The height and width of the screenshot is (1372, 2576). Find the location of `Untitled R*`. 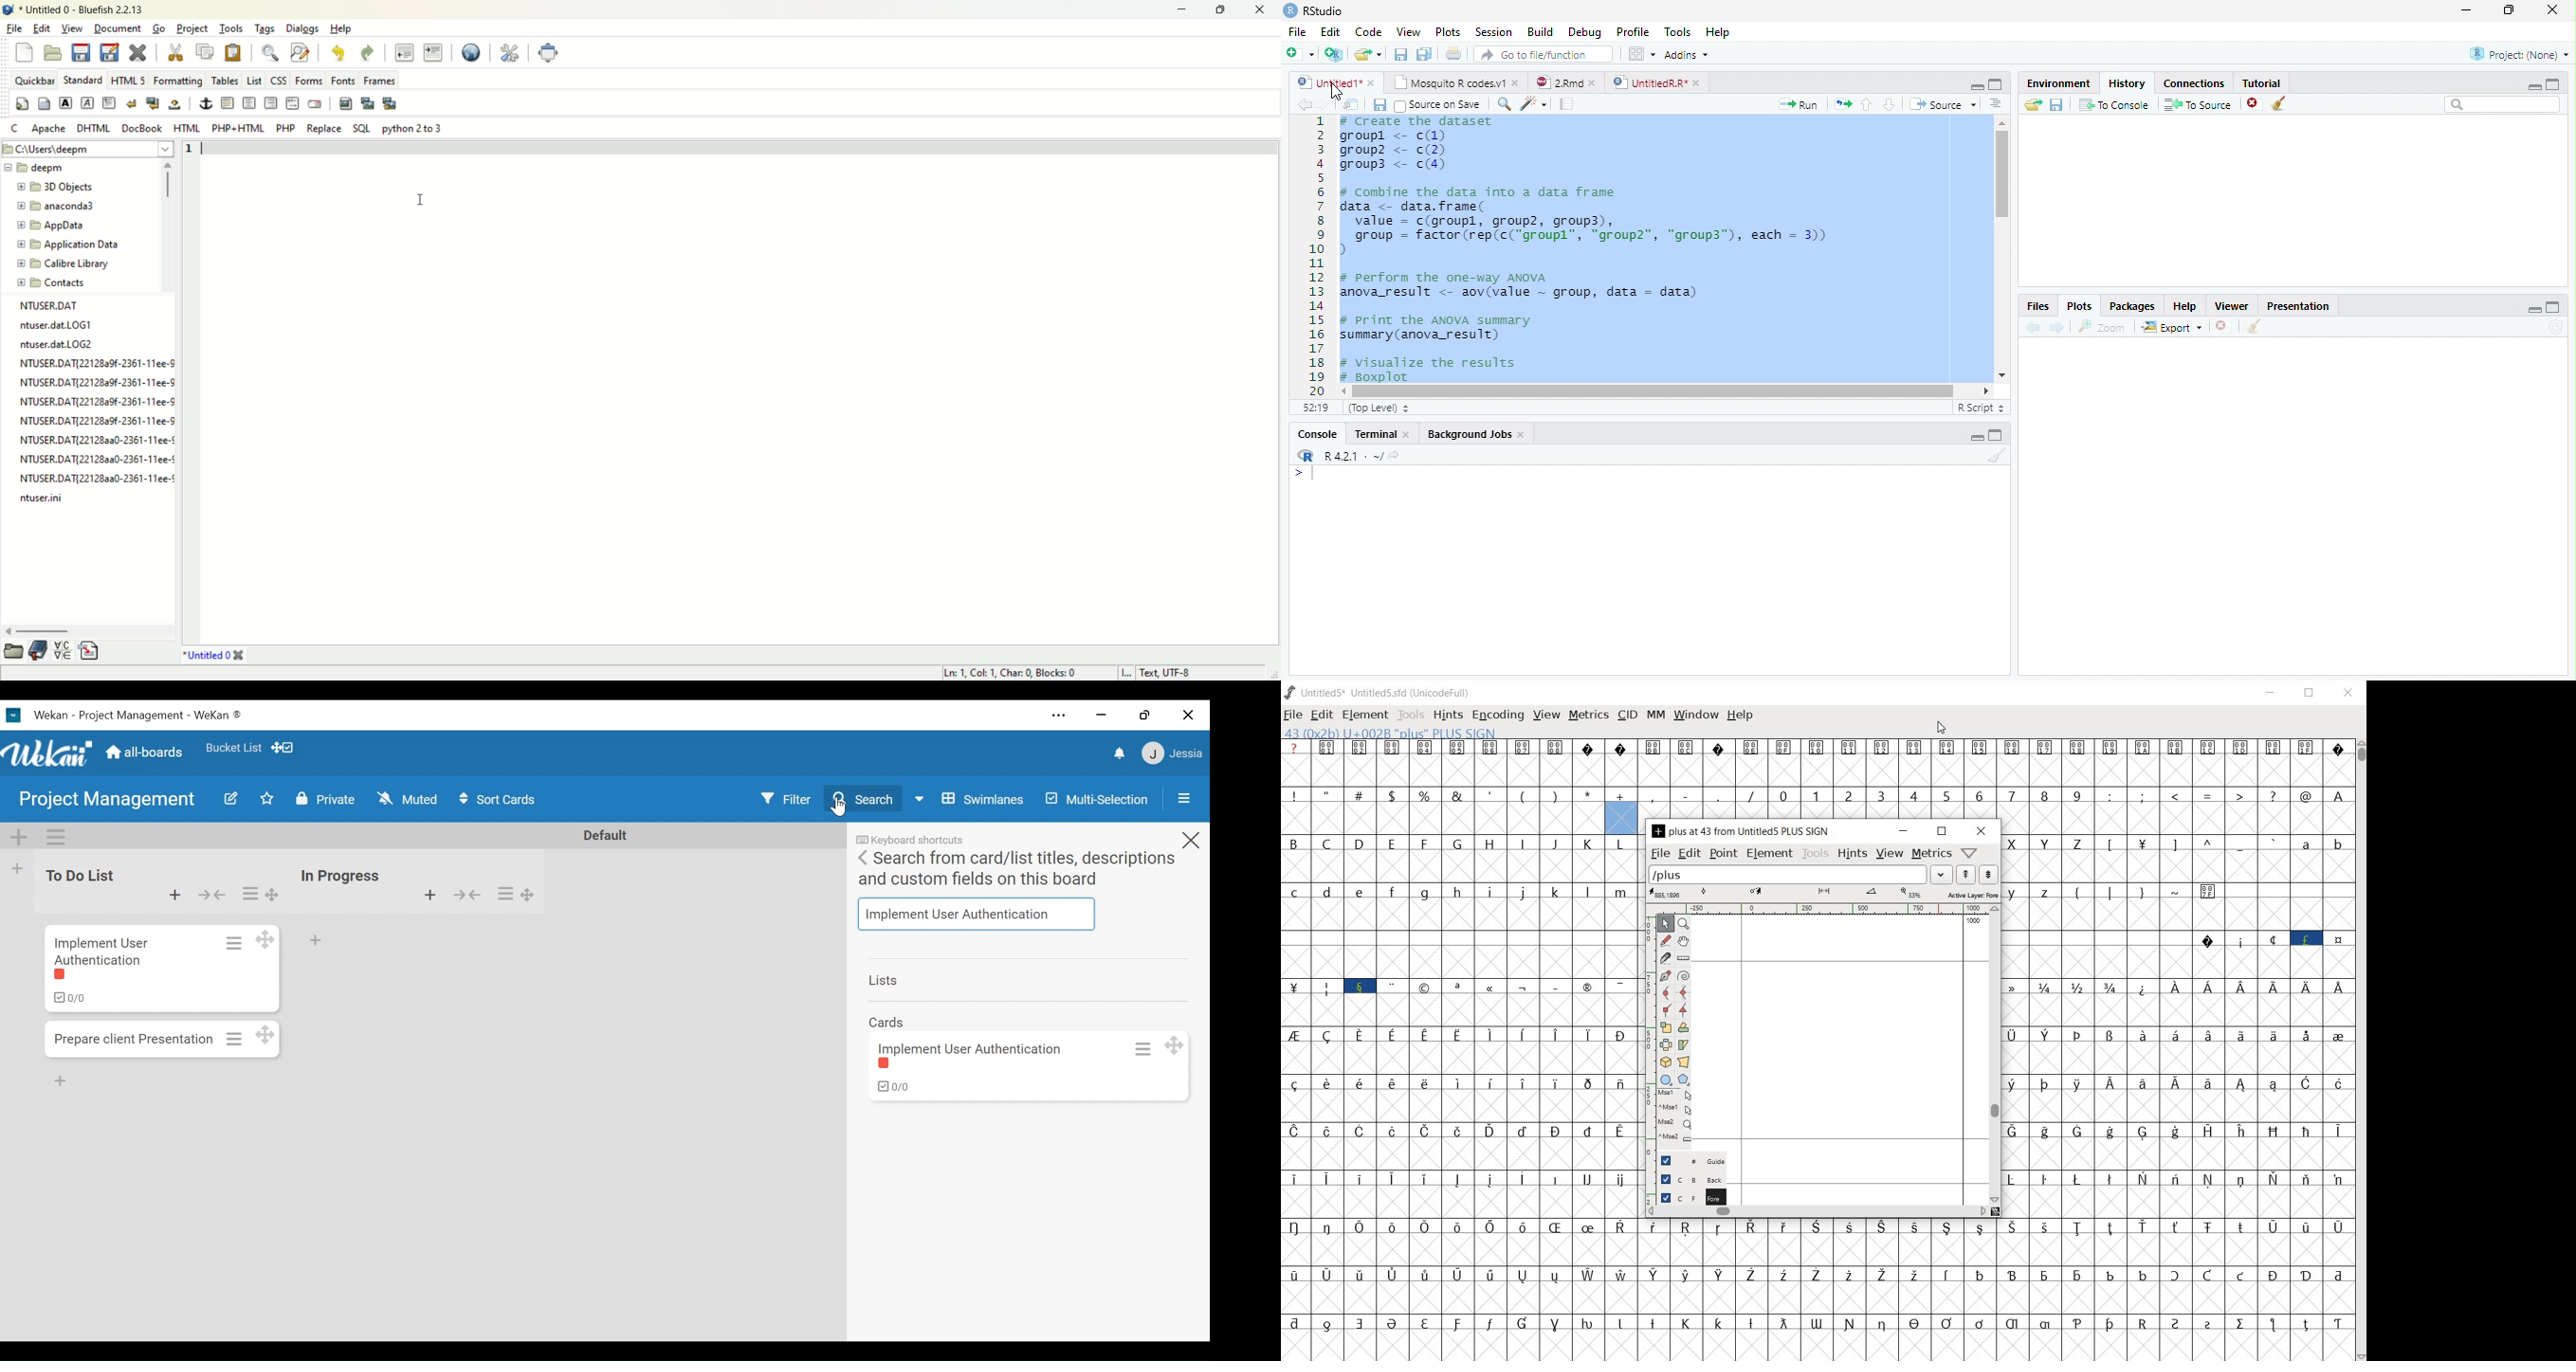

Untitled R* is located at coordinates (1656, 82).